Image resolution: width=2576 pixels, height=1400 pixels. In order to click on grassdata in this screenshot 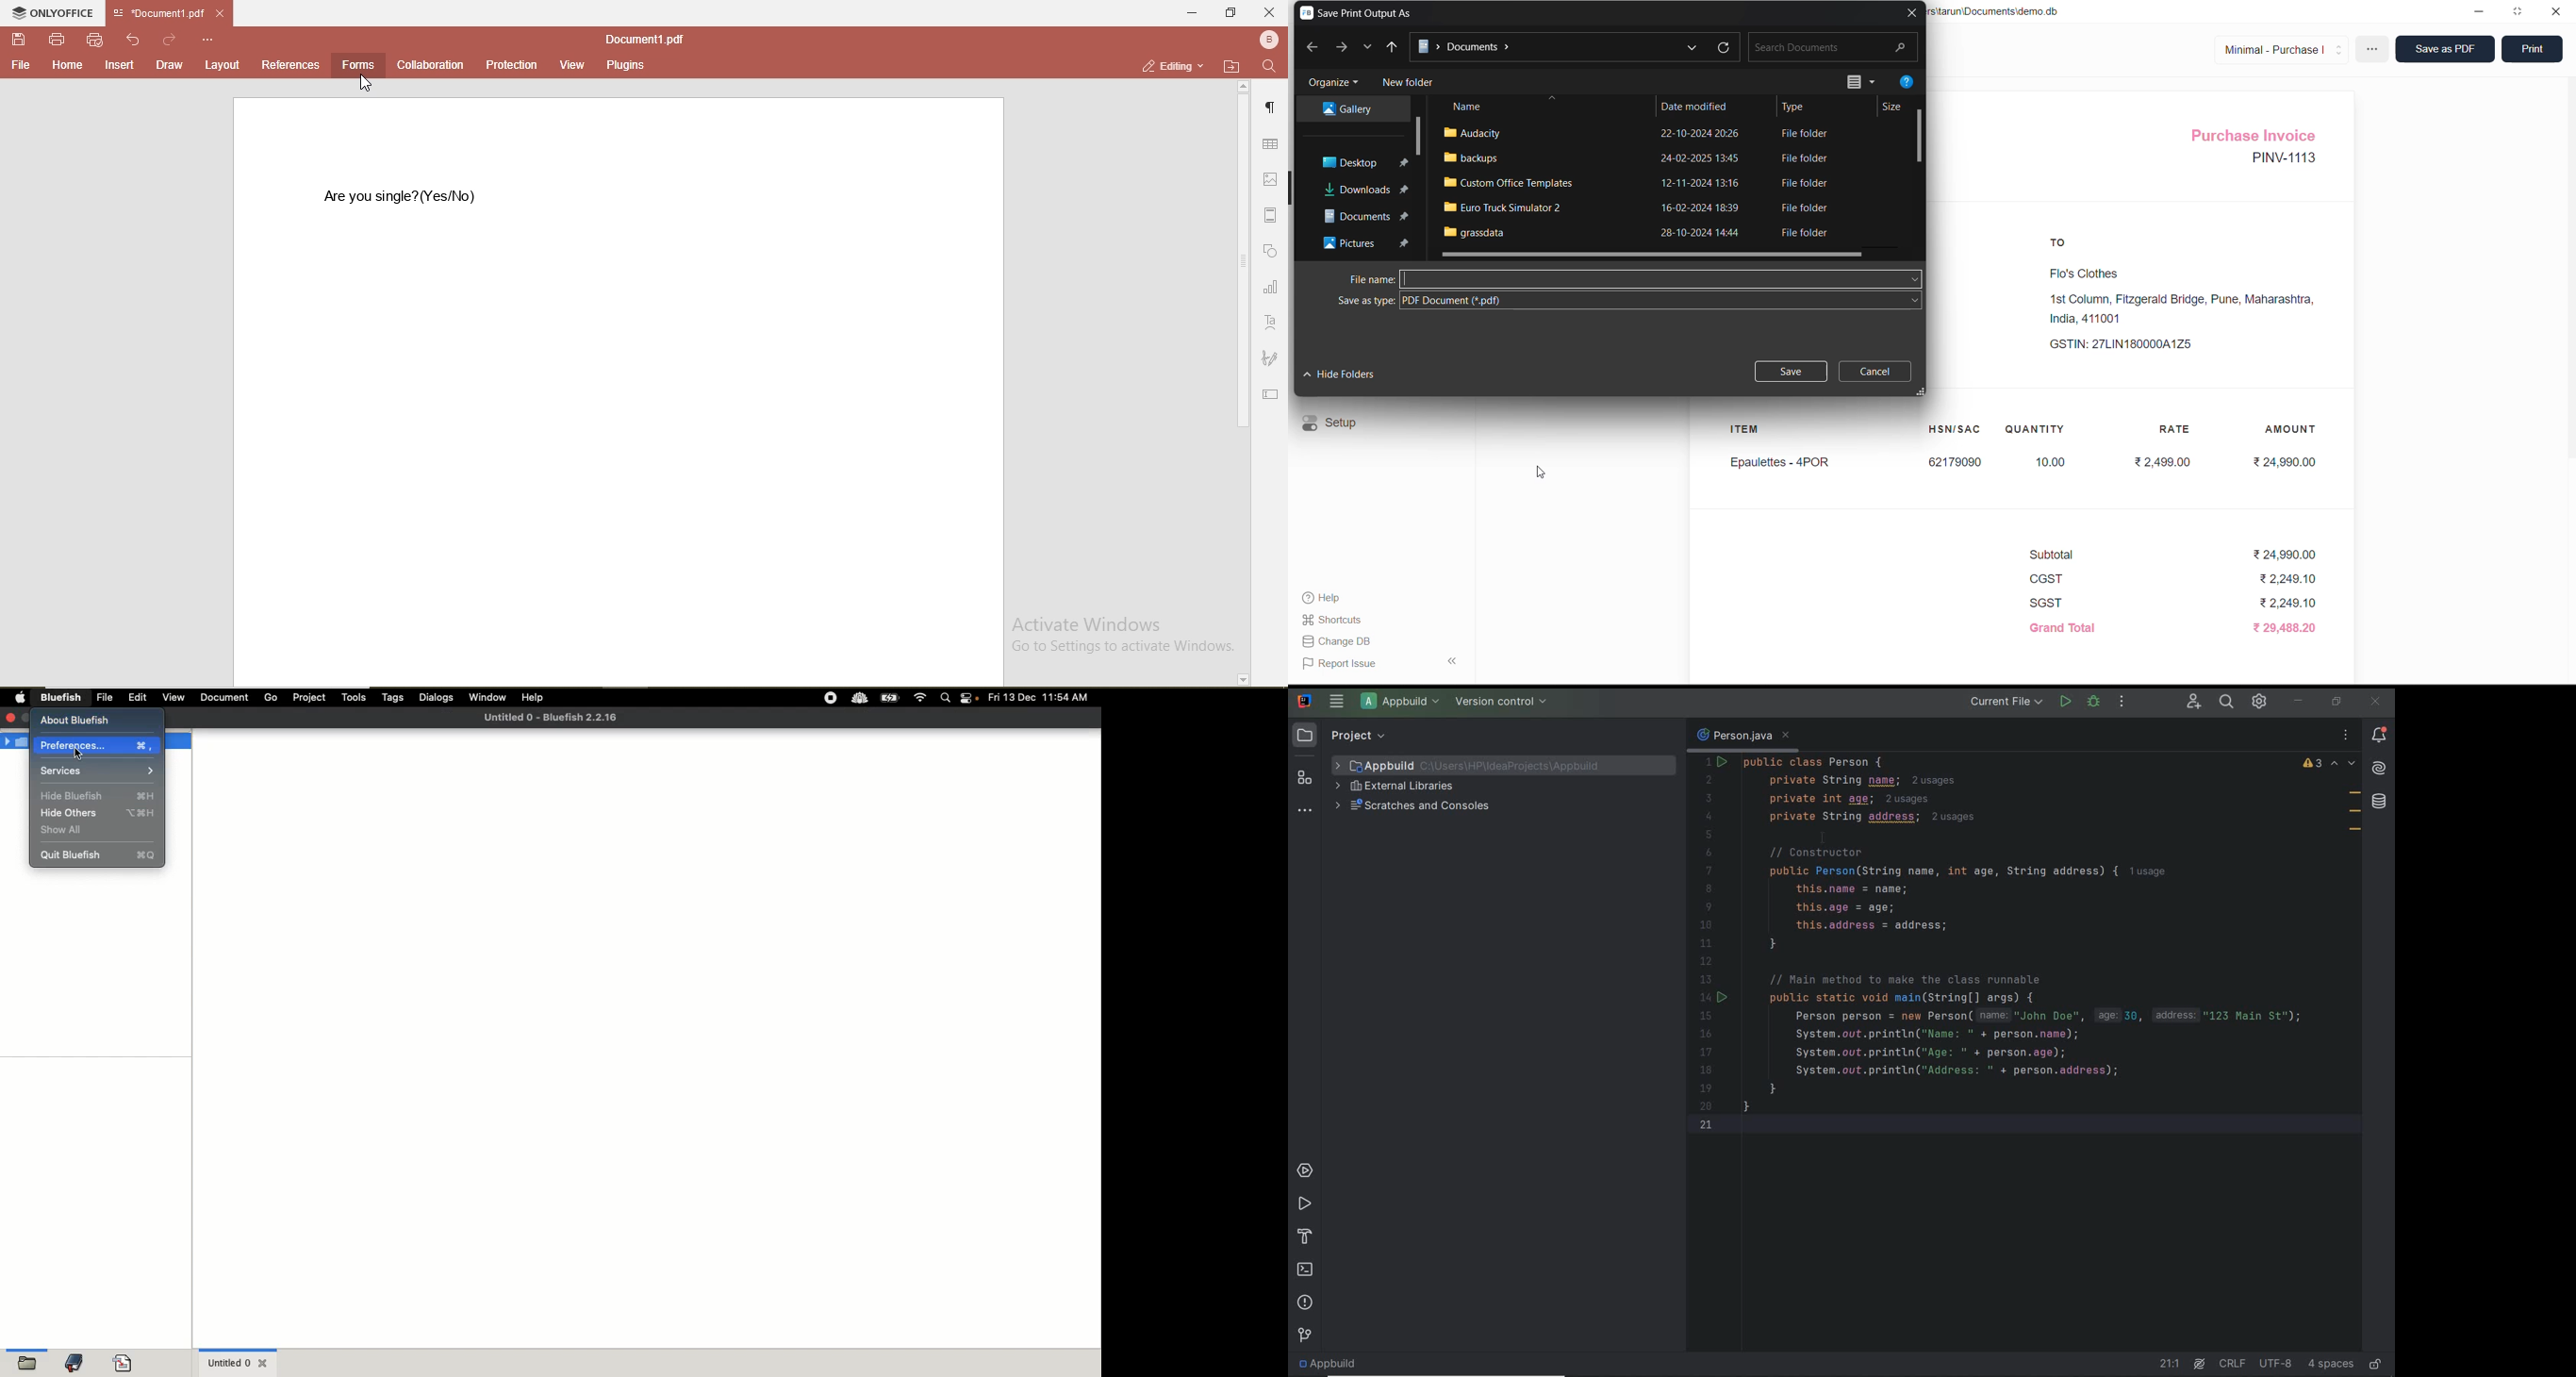, I will do `click(1476, 235)`.